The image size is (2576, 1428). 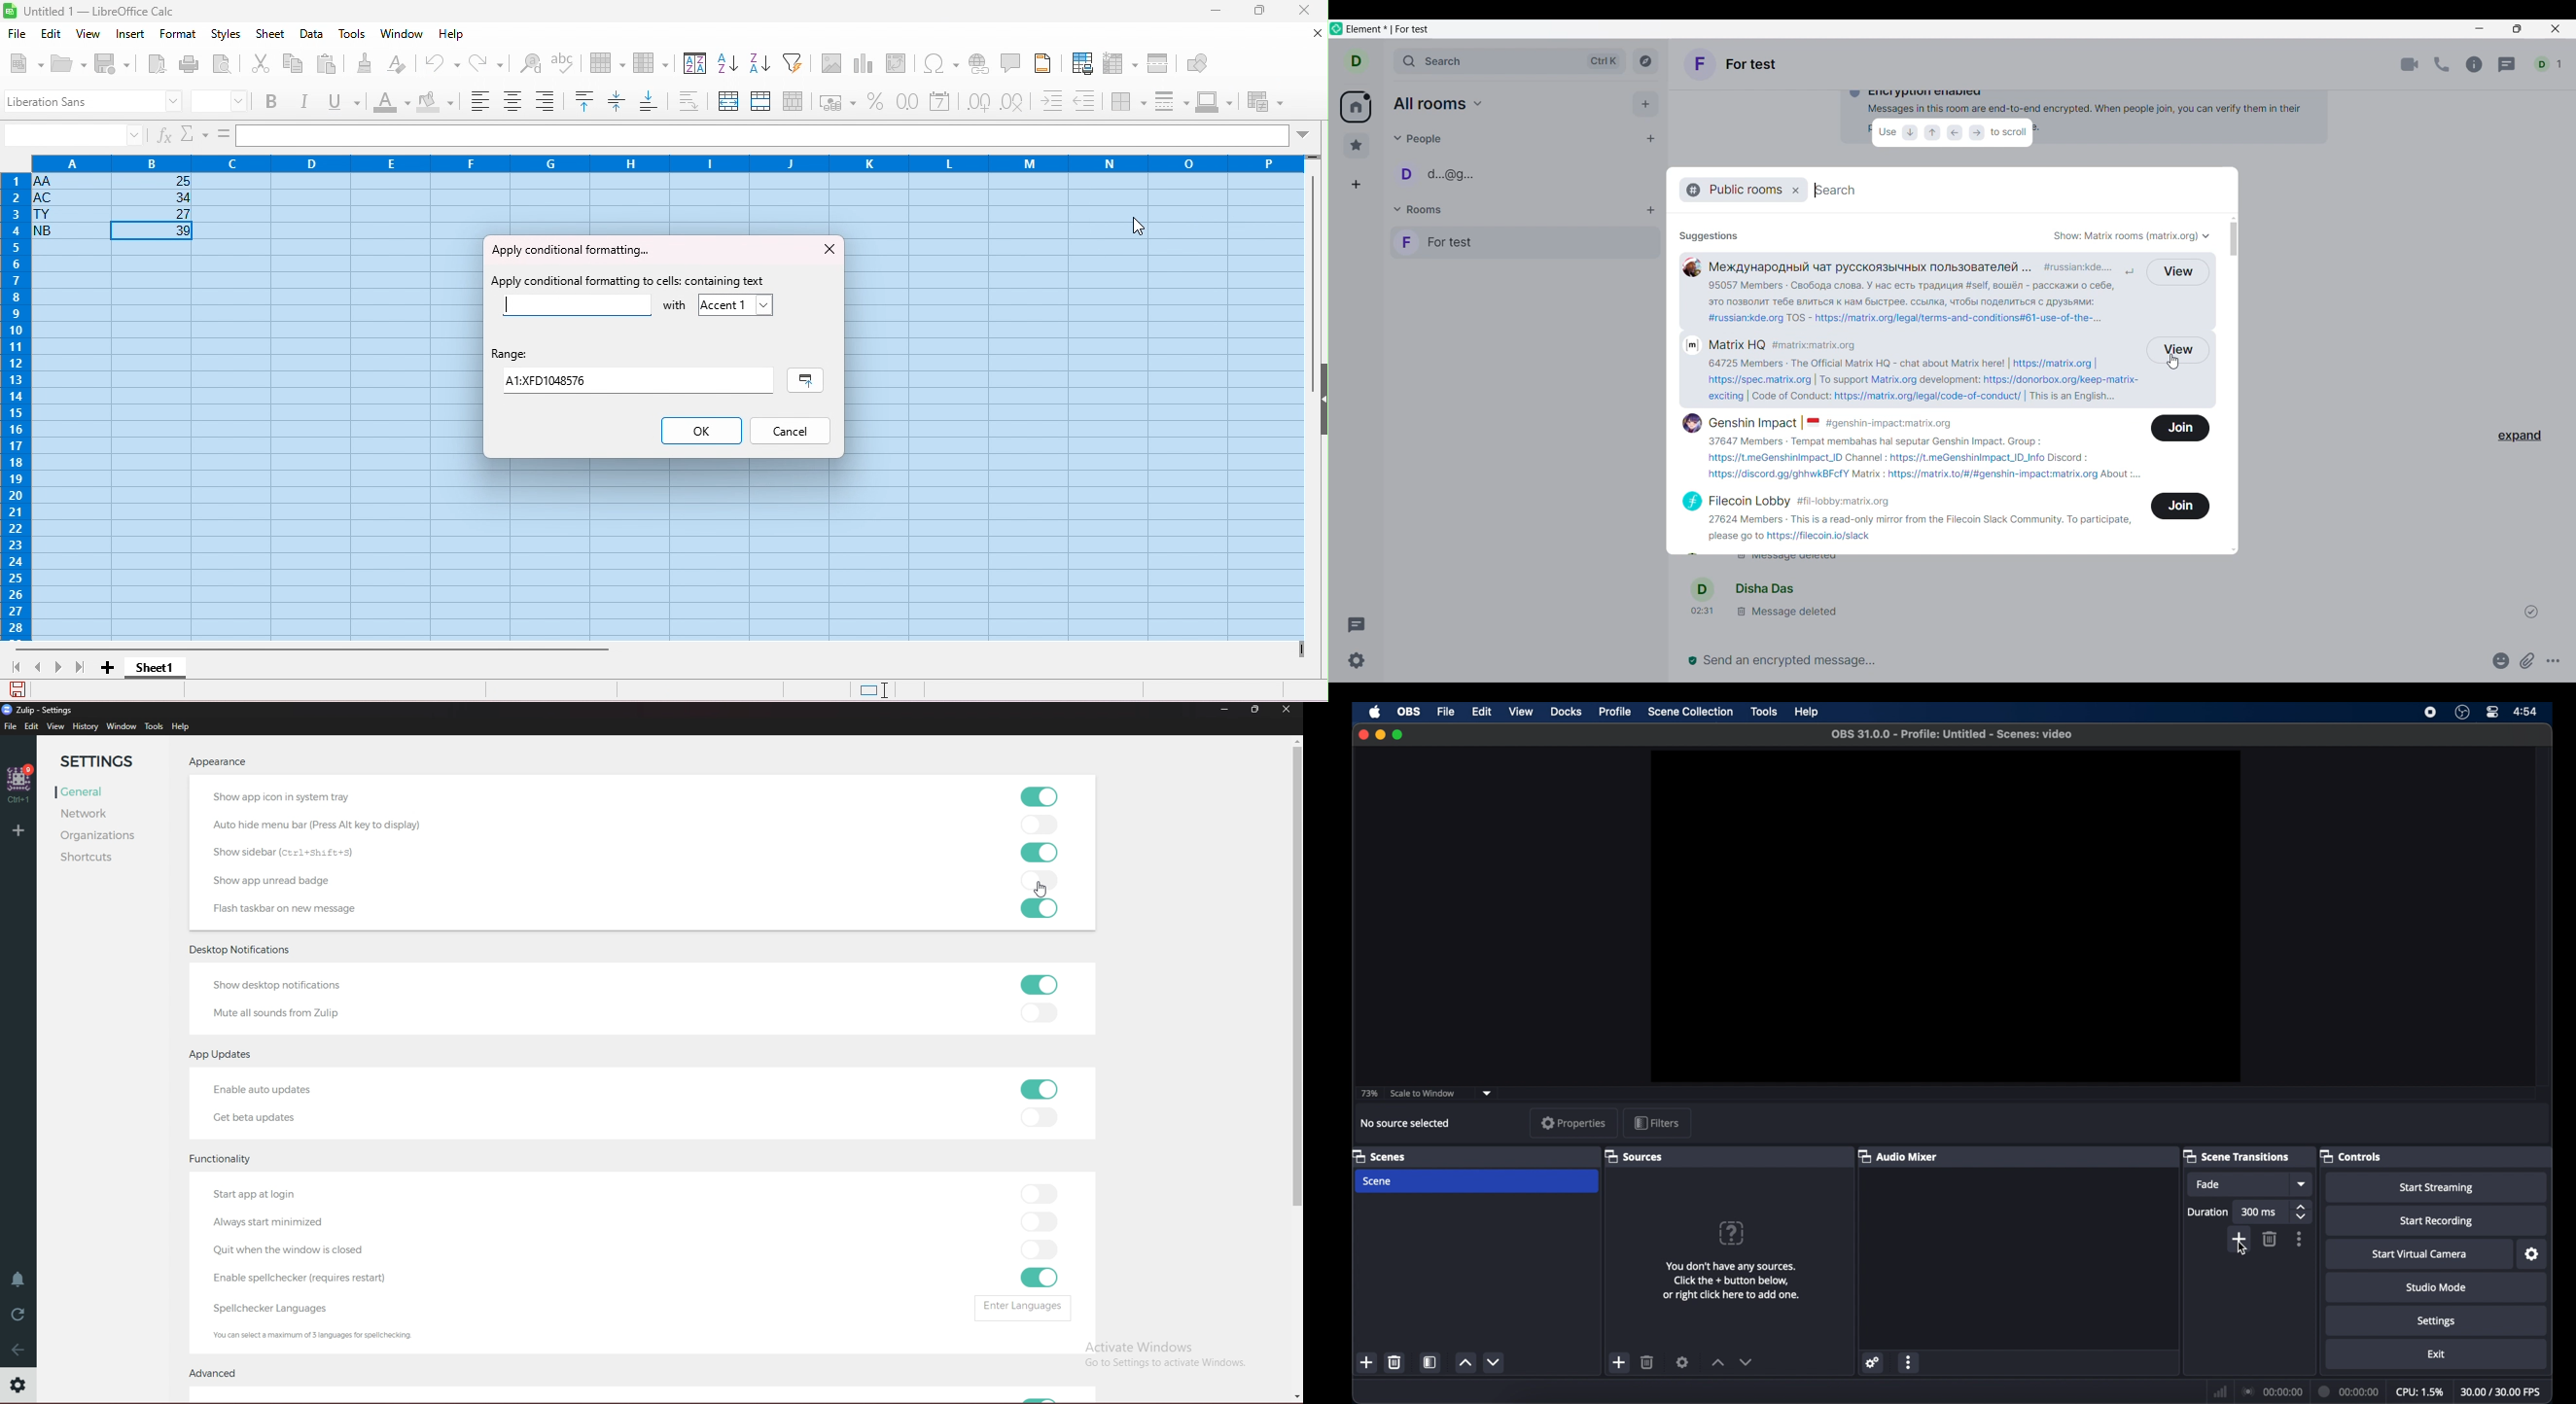 What do you see at coordinates (2220, 1390) in the screenshot?
I see `network` at bounding box center [2220, 1390].